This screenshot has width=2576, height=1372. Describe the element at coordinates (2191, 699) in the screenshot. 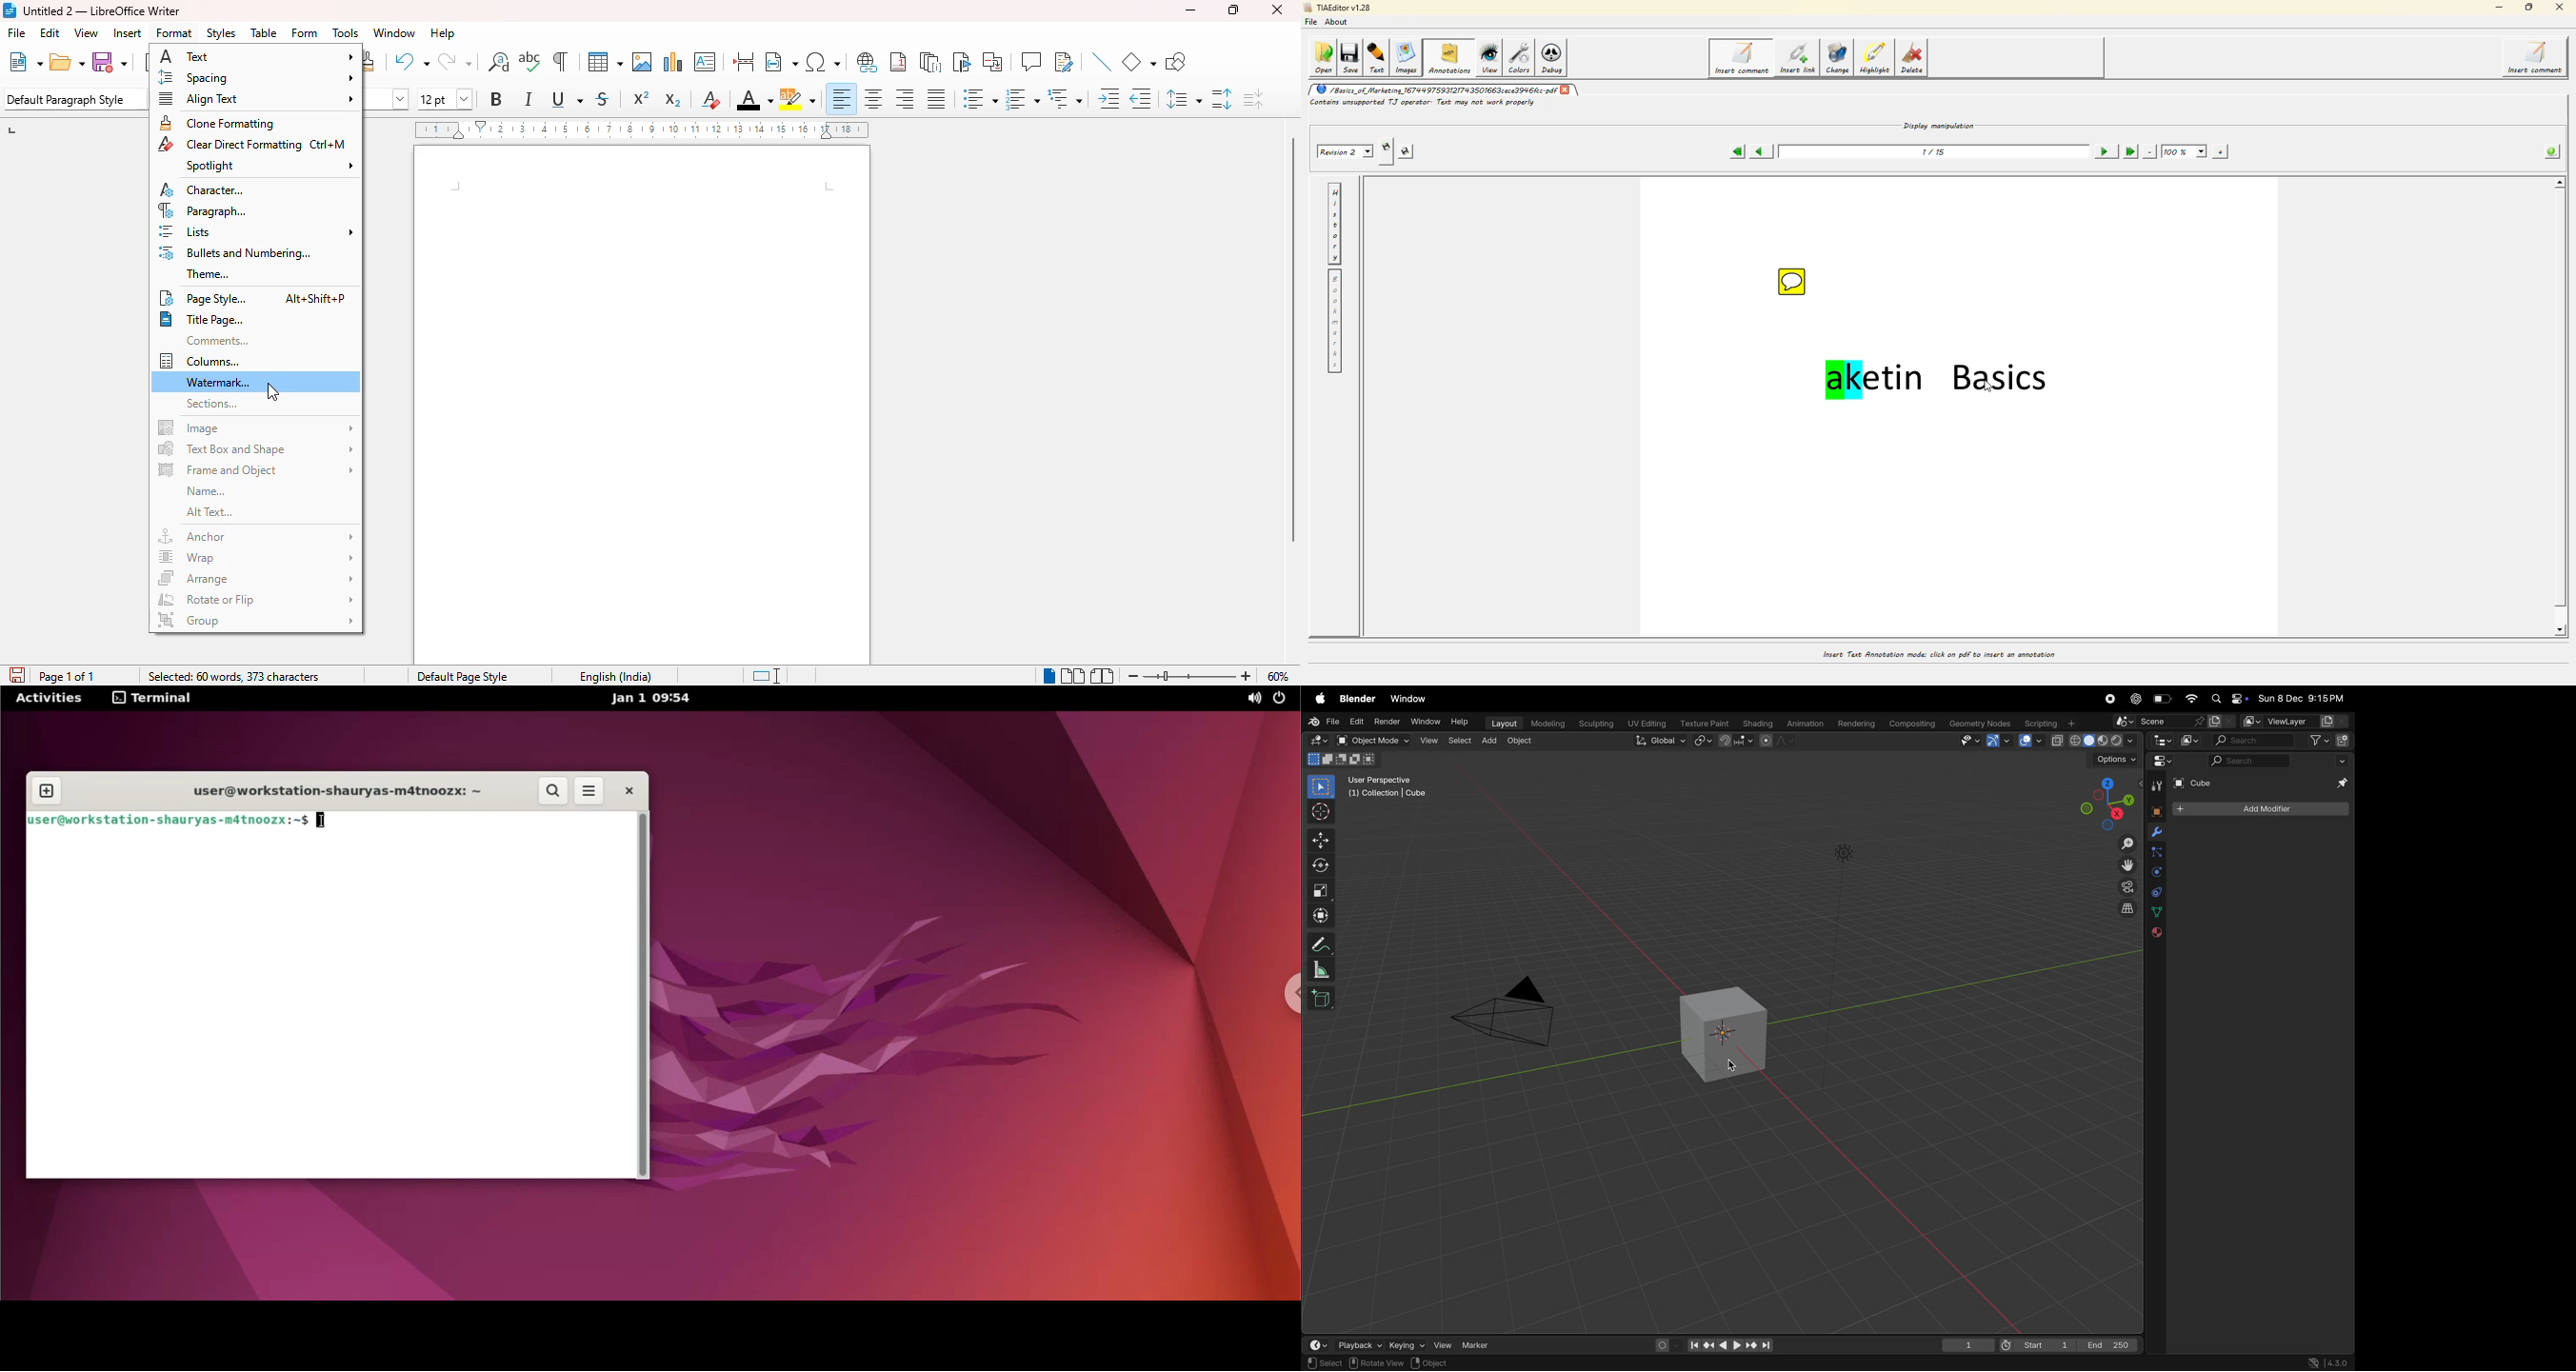

I see `wifi` at that location.